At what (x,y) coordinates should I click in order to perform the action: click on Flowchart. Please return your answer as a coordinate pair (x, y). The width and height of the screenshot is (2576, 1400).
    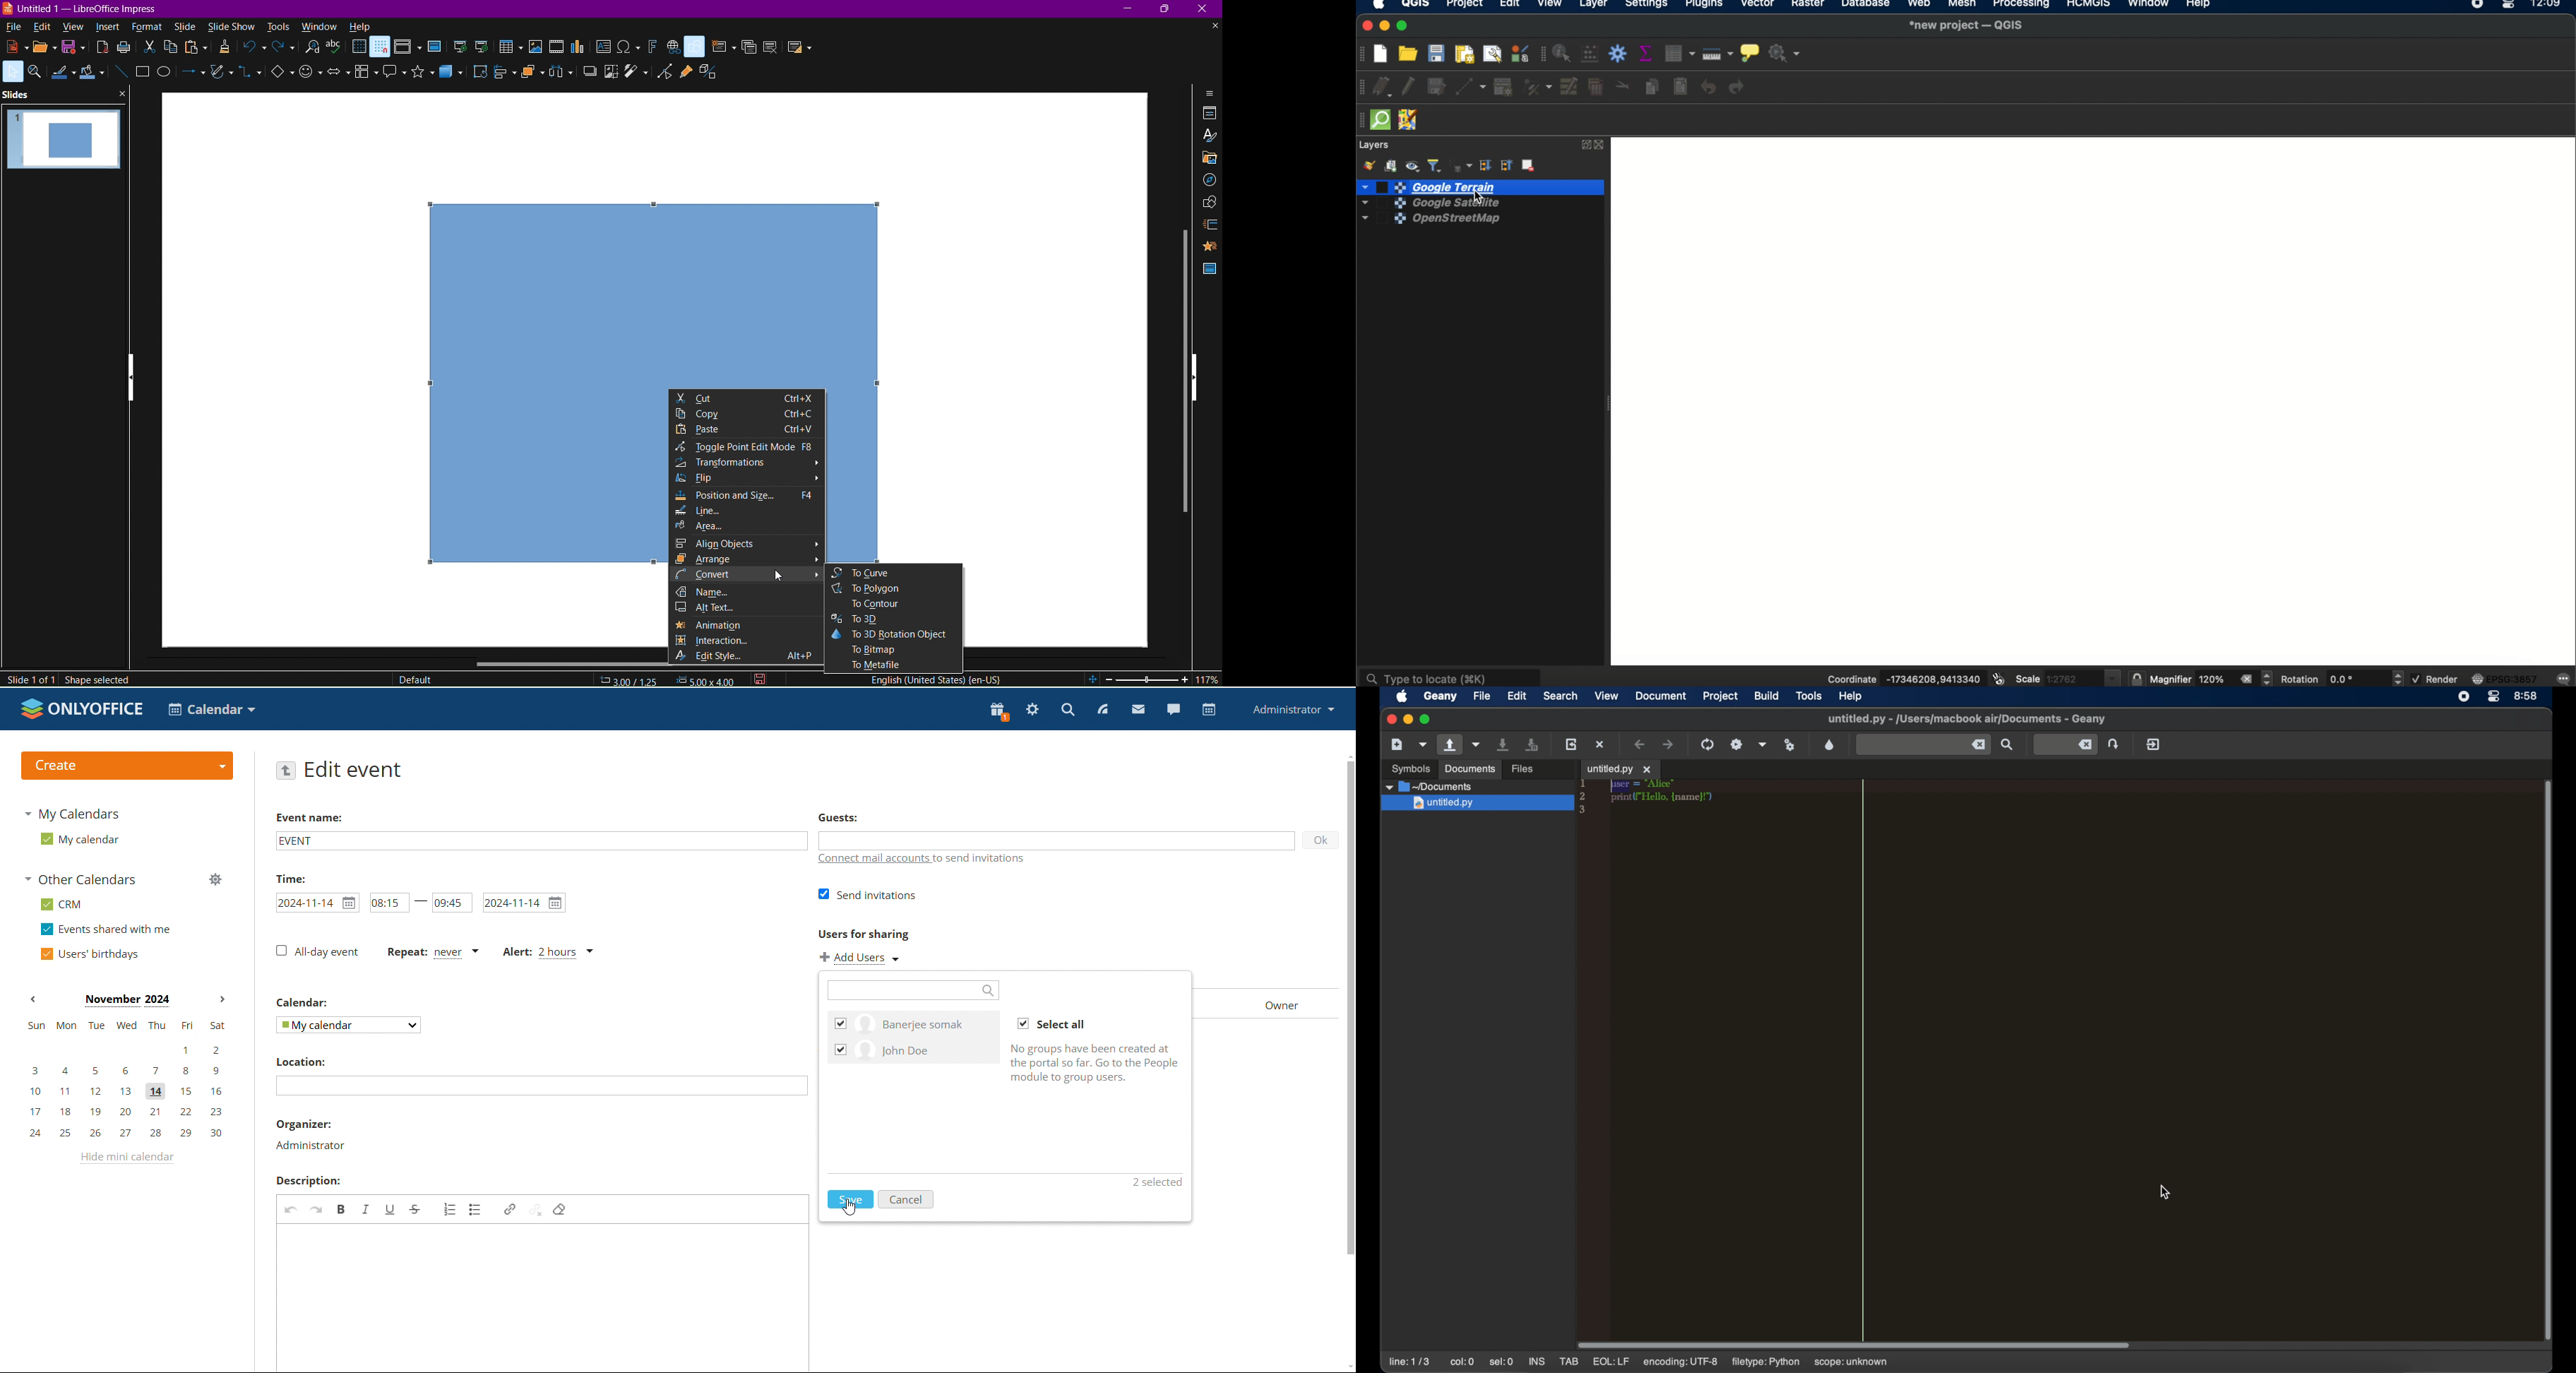
    Looking at the image, I should click on (362, 75).